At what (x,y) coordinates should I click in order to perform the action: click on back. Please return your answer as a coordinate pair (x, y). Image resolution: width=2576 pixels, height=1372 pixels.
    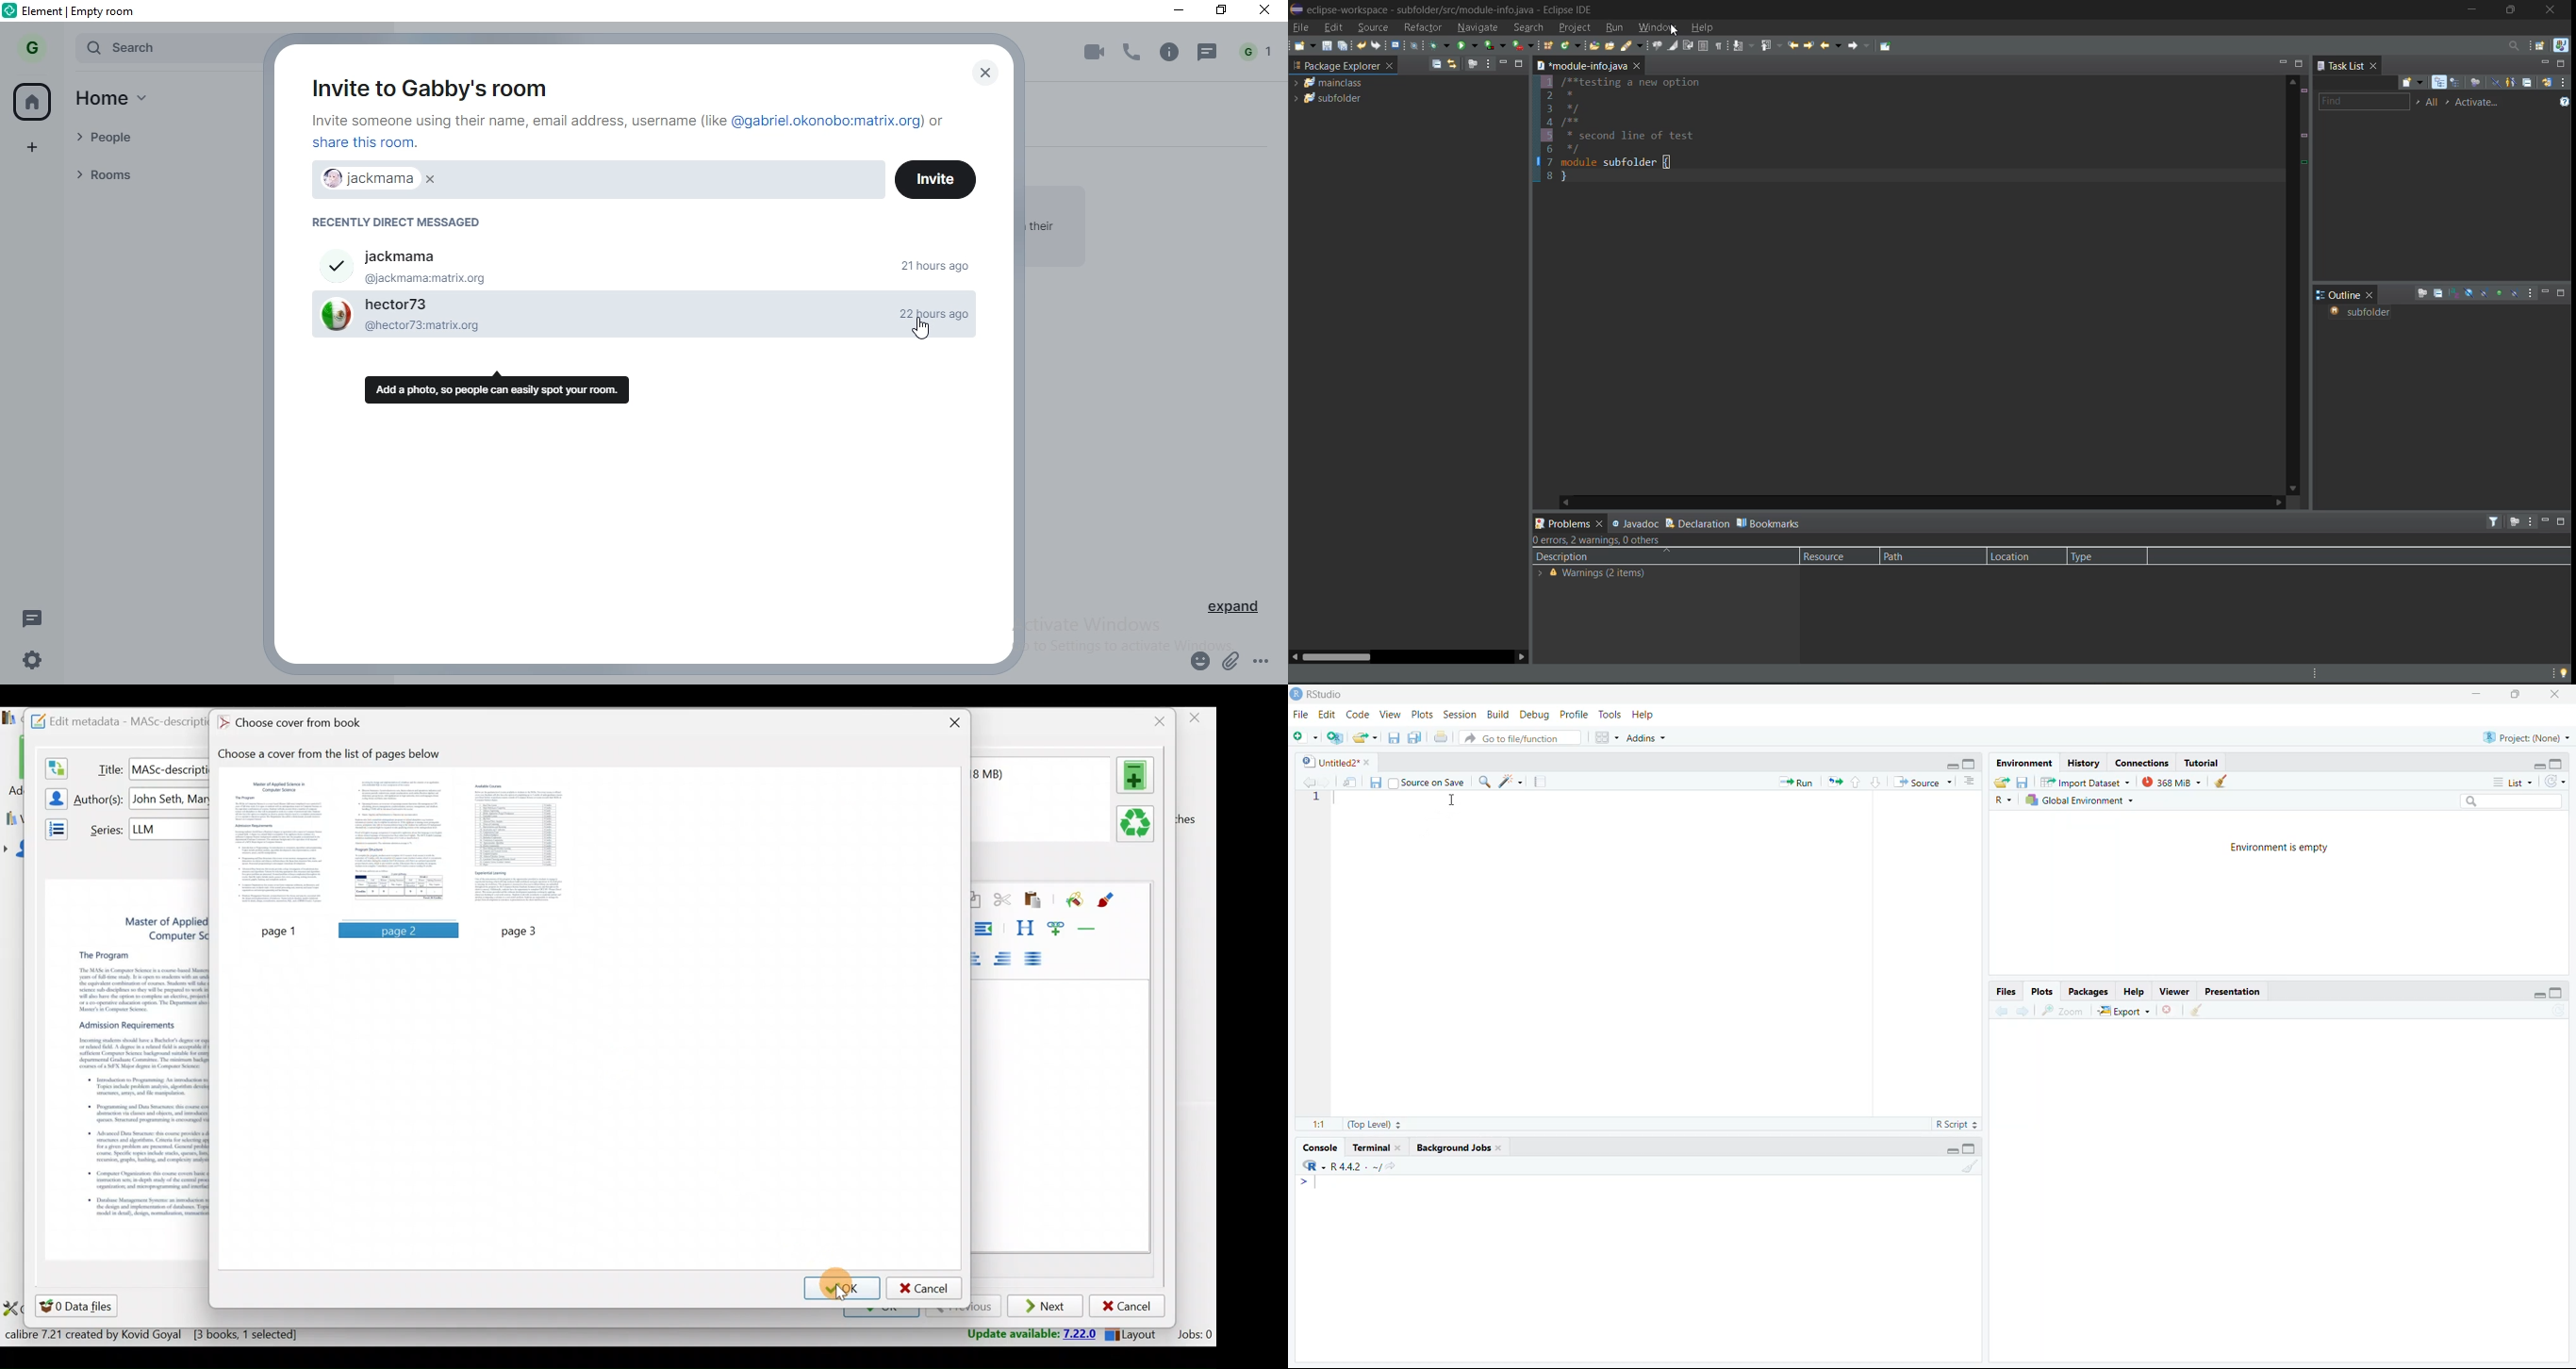
    Looking at the image, I should click on (1832, 45).